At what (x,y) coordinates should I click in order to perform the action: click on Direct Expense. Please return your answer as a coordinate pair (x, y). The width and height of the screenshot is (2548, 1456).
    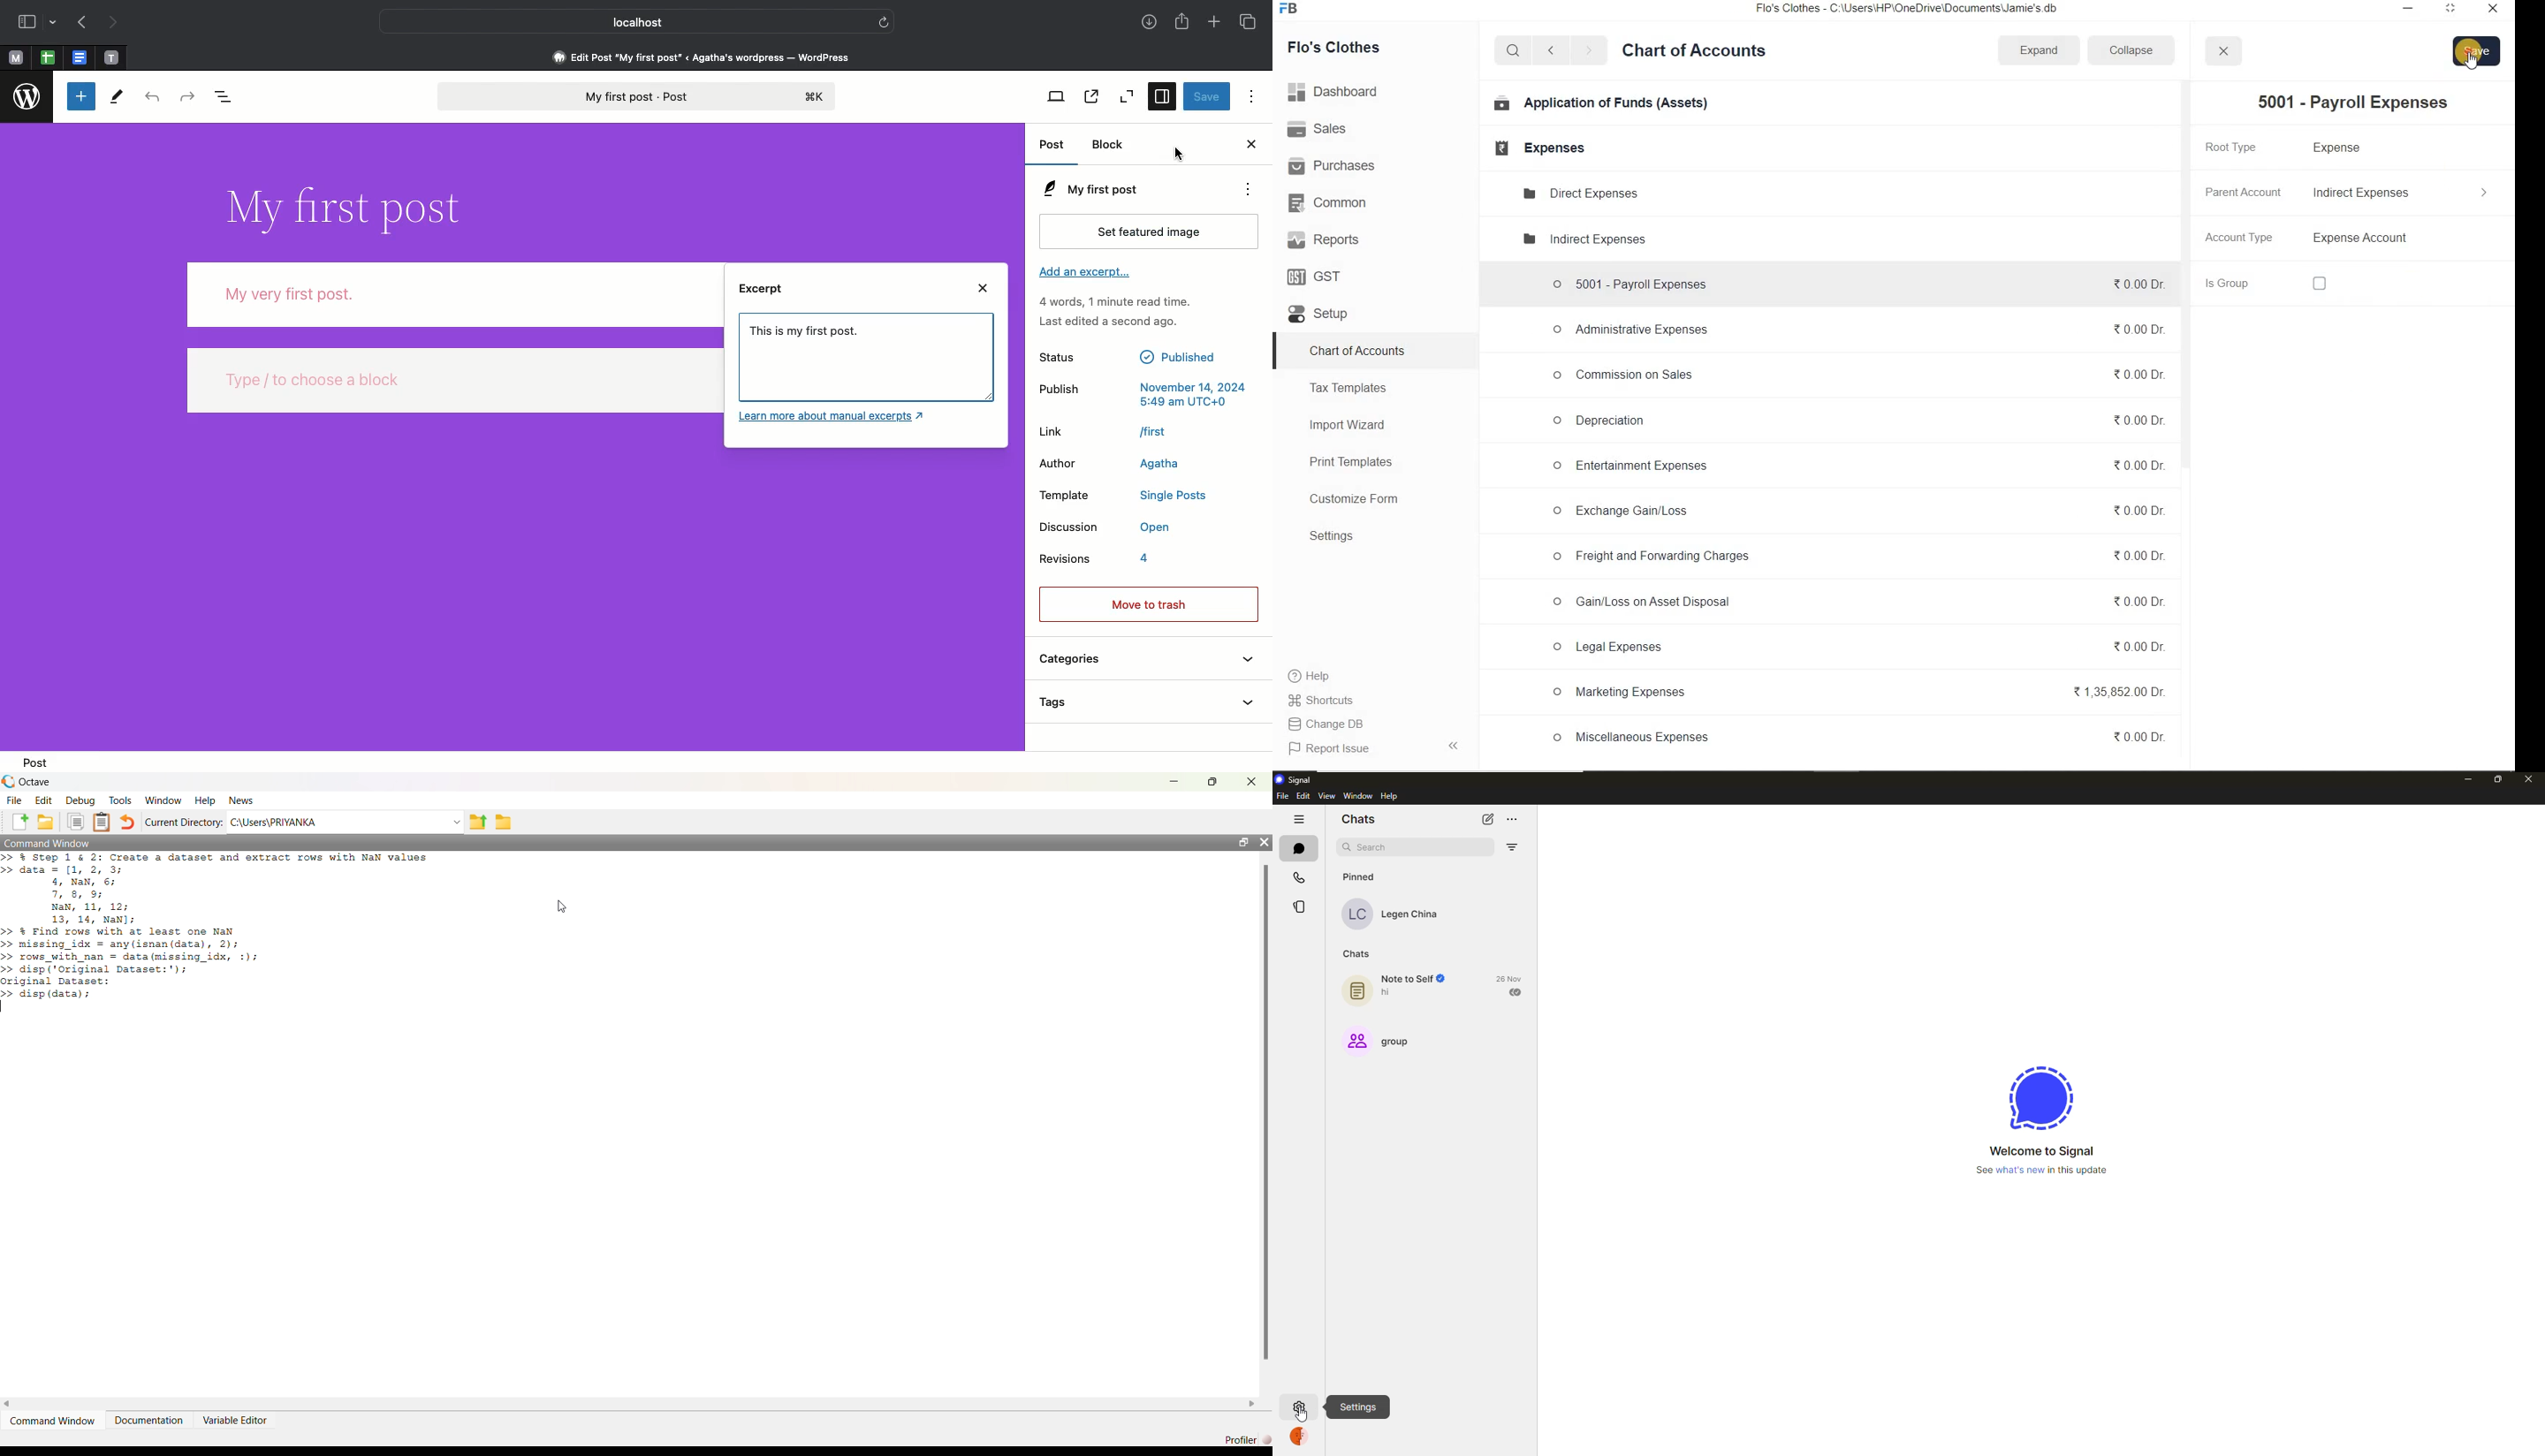
    Looking at the image, I should click on (1579, 192).